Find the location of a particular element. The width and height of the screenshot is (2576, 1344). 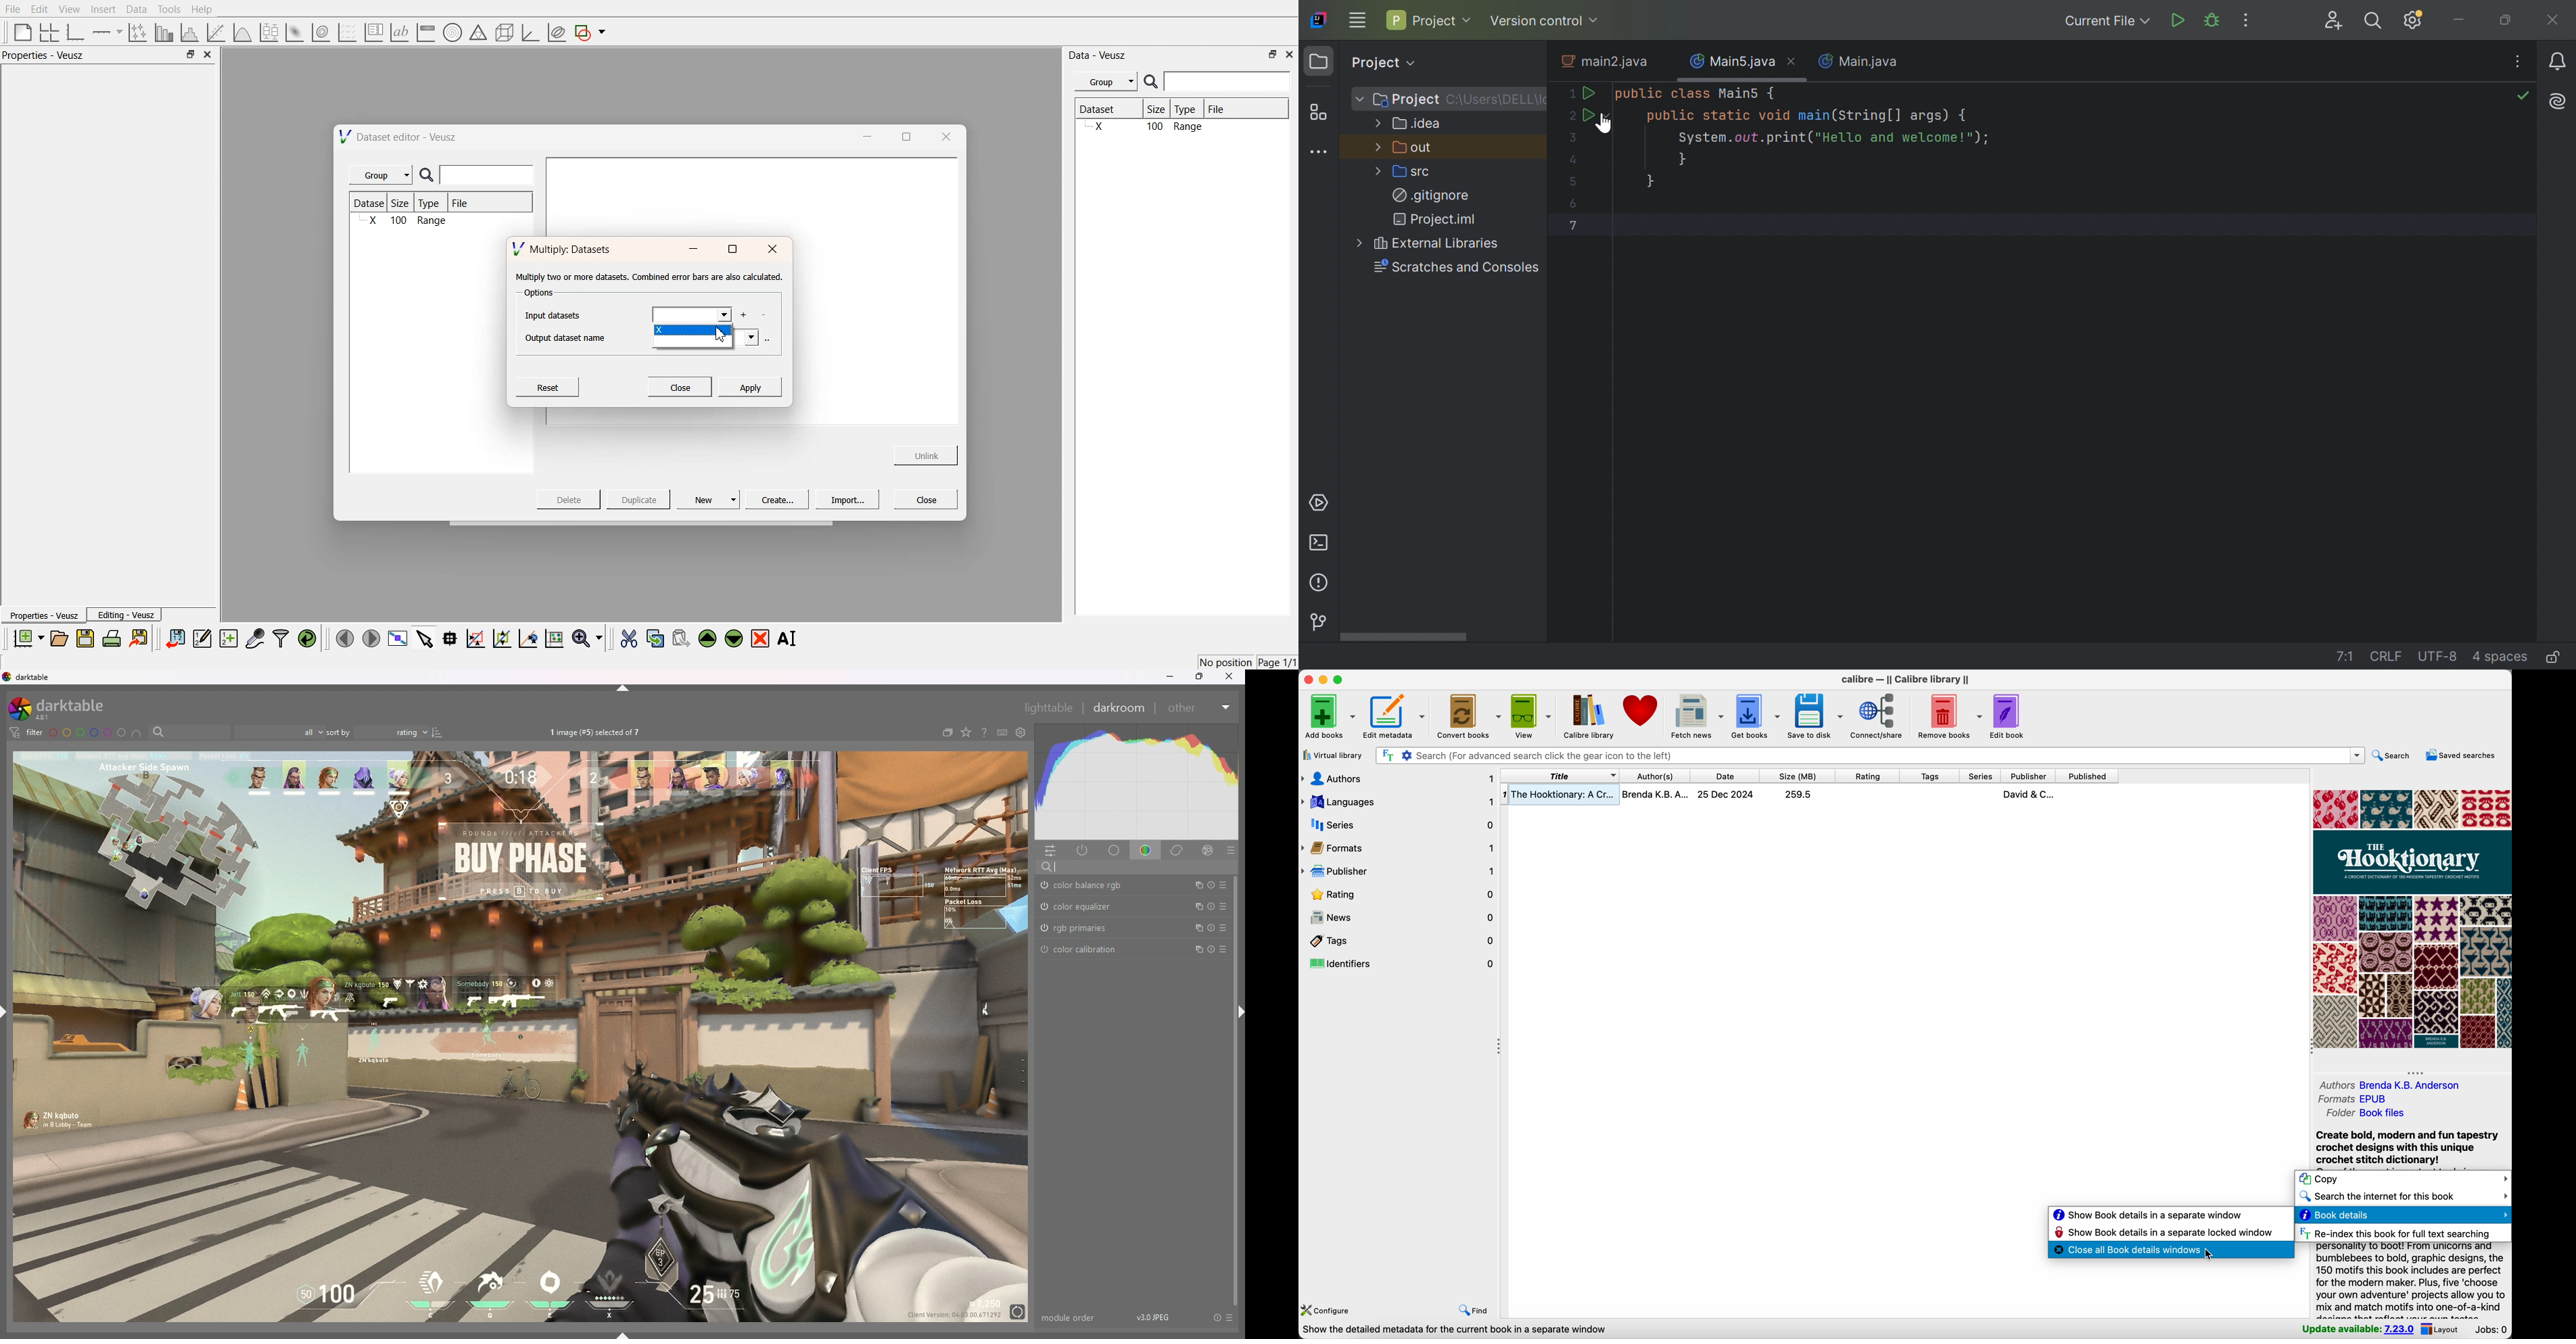

date is located at coordinates (1725, 776).